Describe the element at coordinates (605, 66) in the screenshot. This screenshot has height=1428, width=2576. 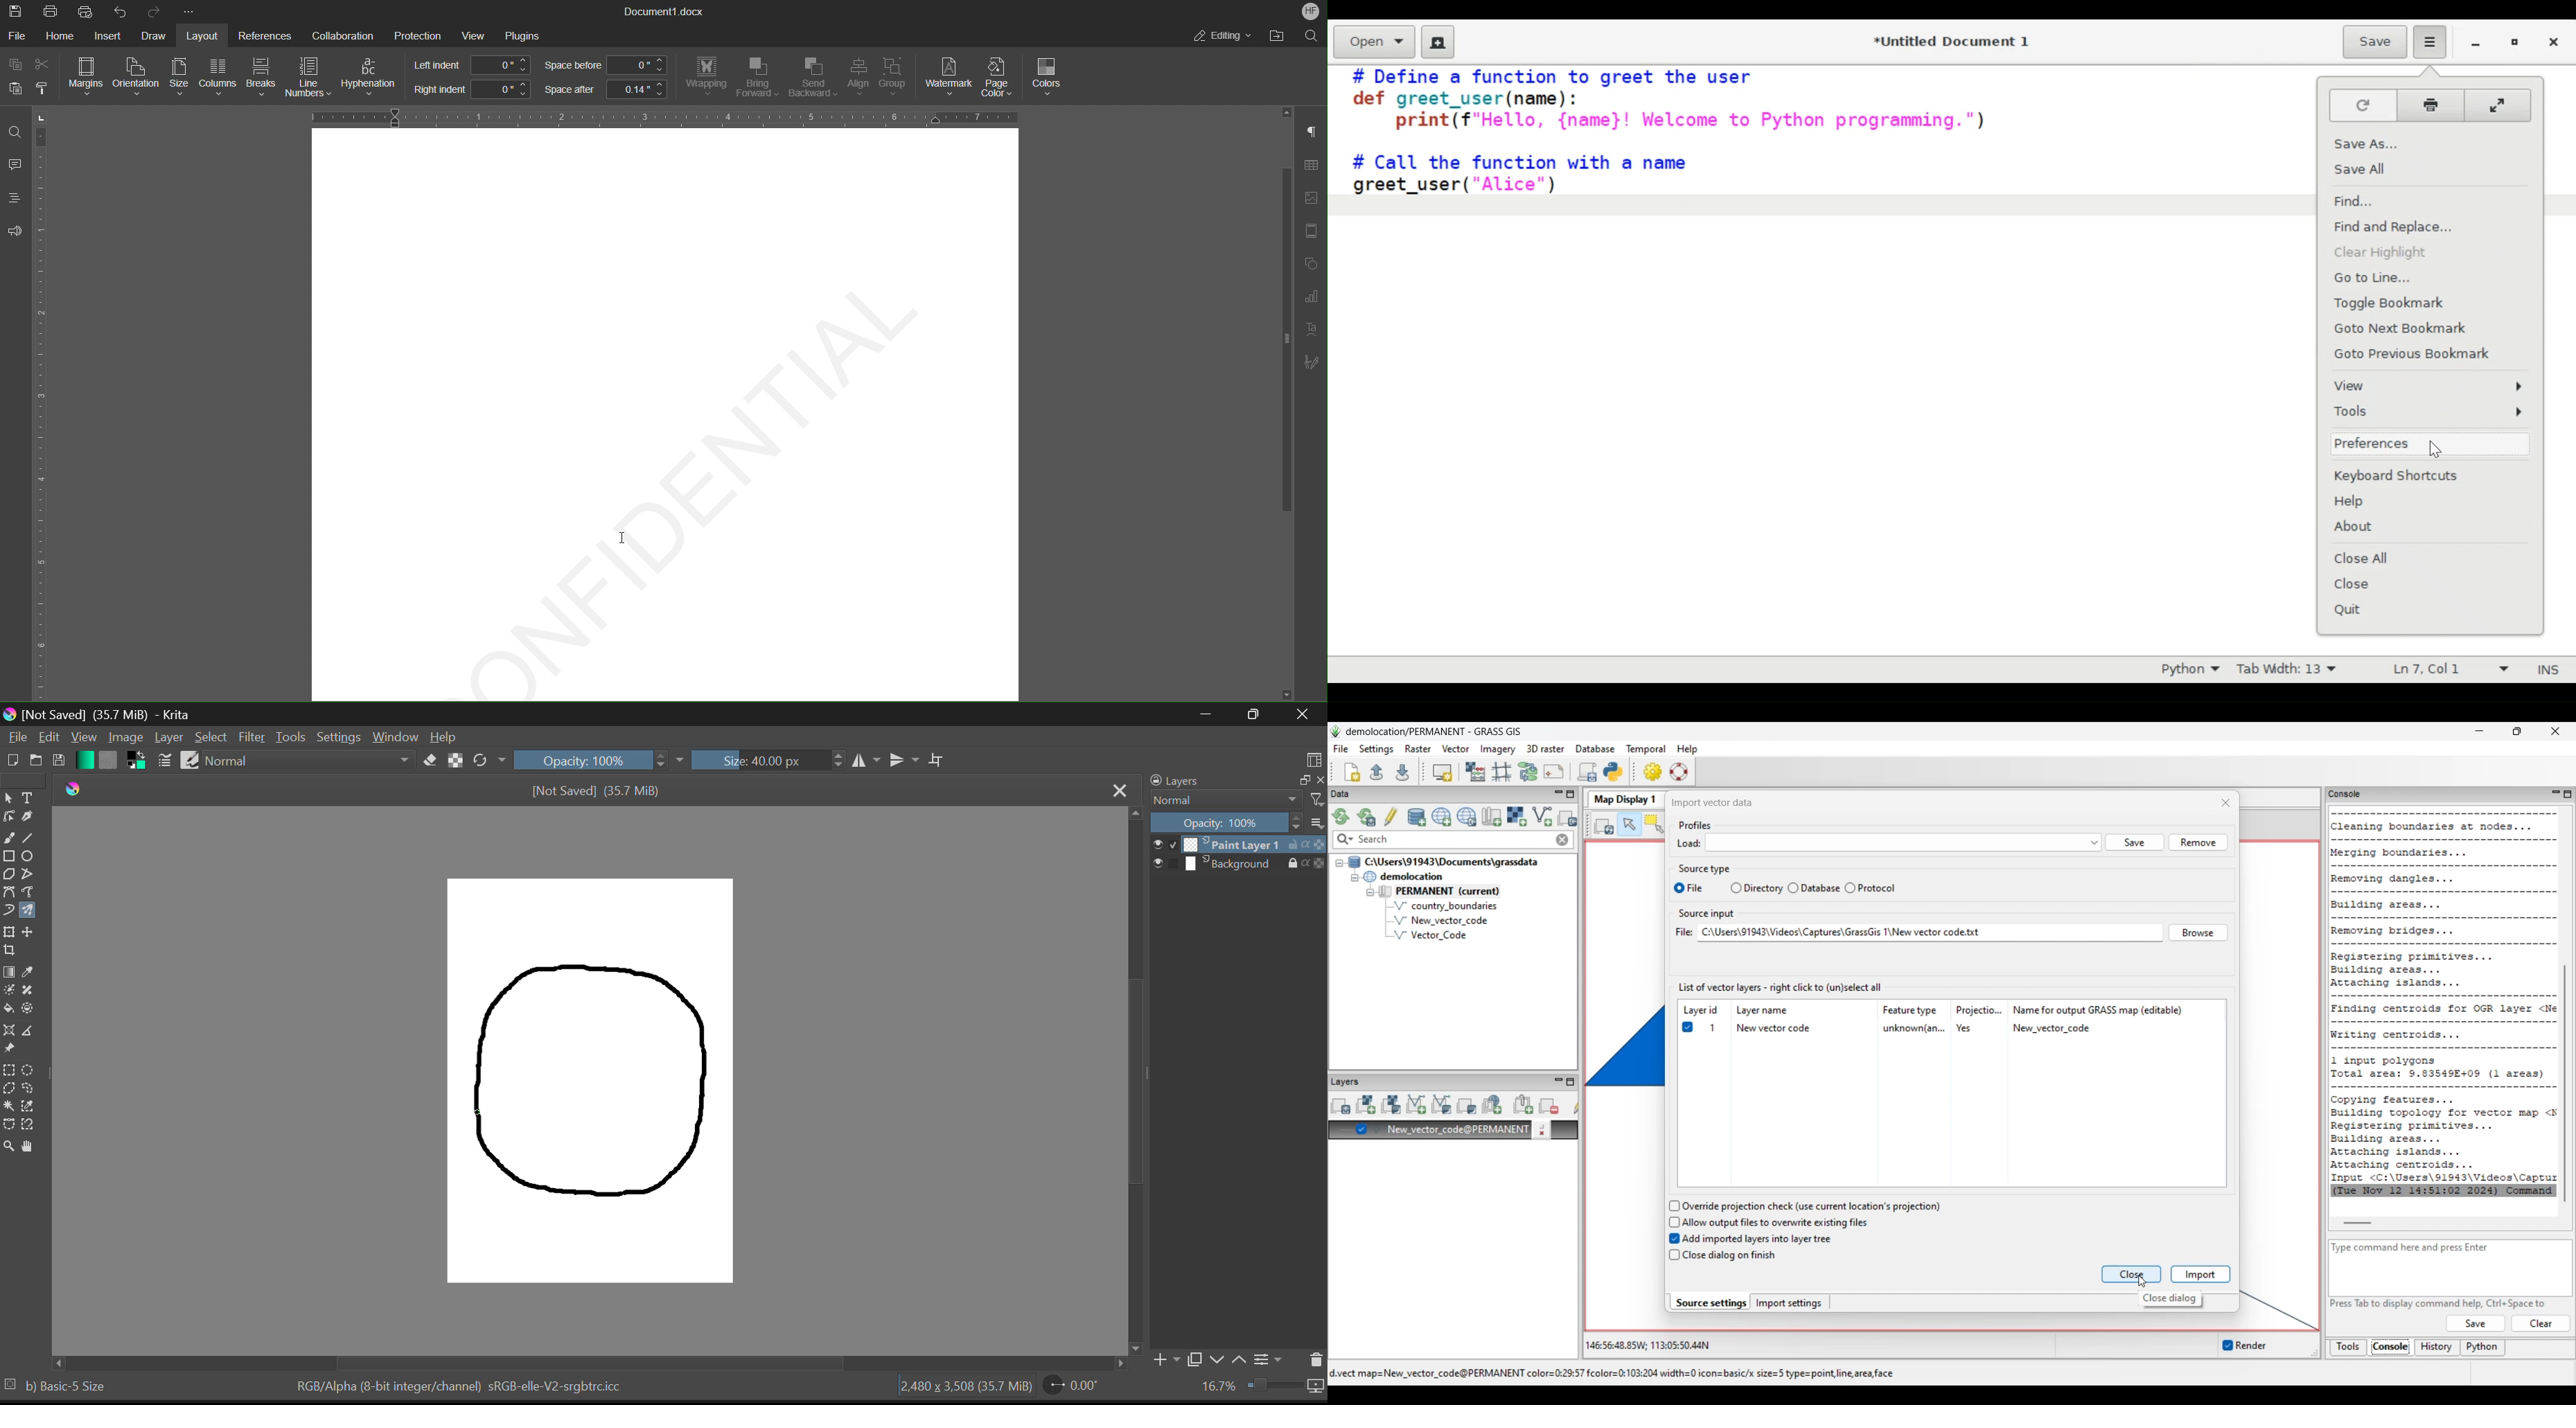
I see `Space before` at that location.